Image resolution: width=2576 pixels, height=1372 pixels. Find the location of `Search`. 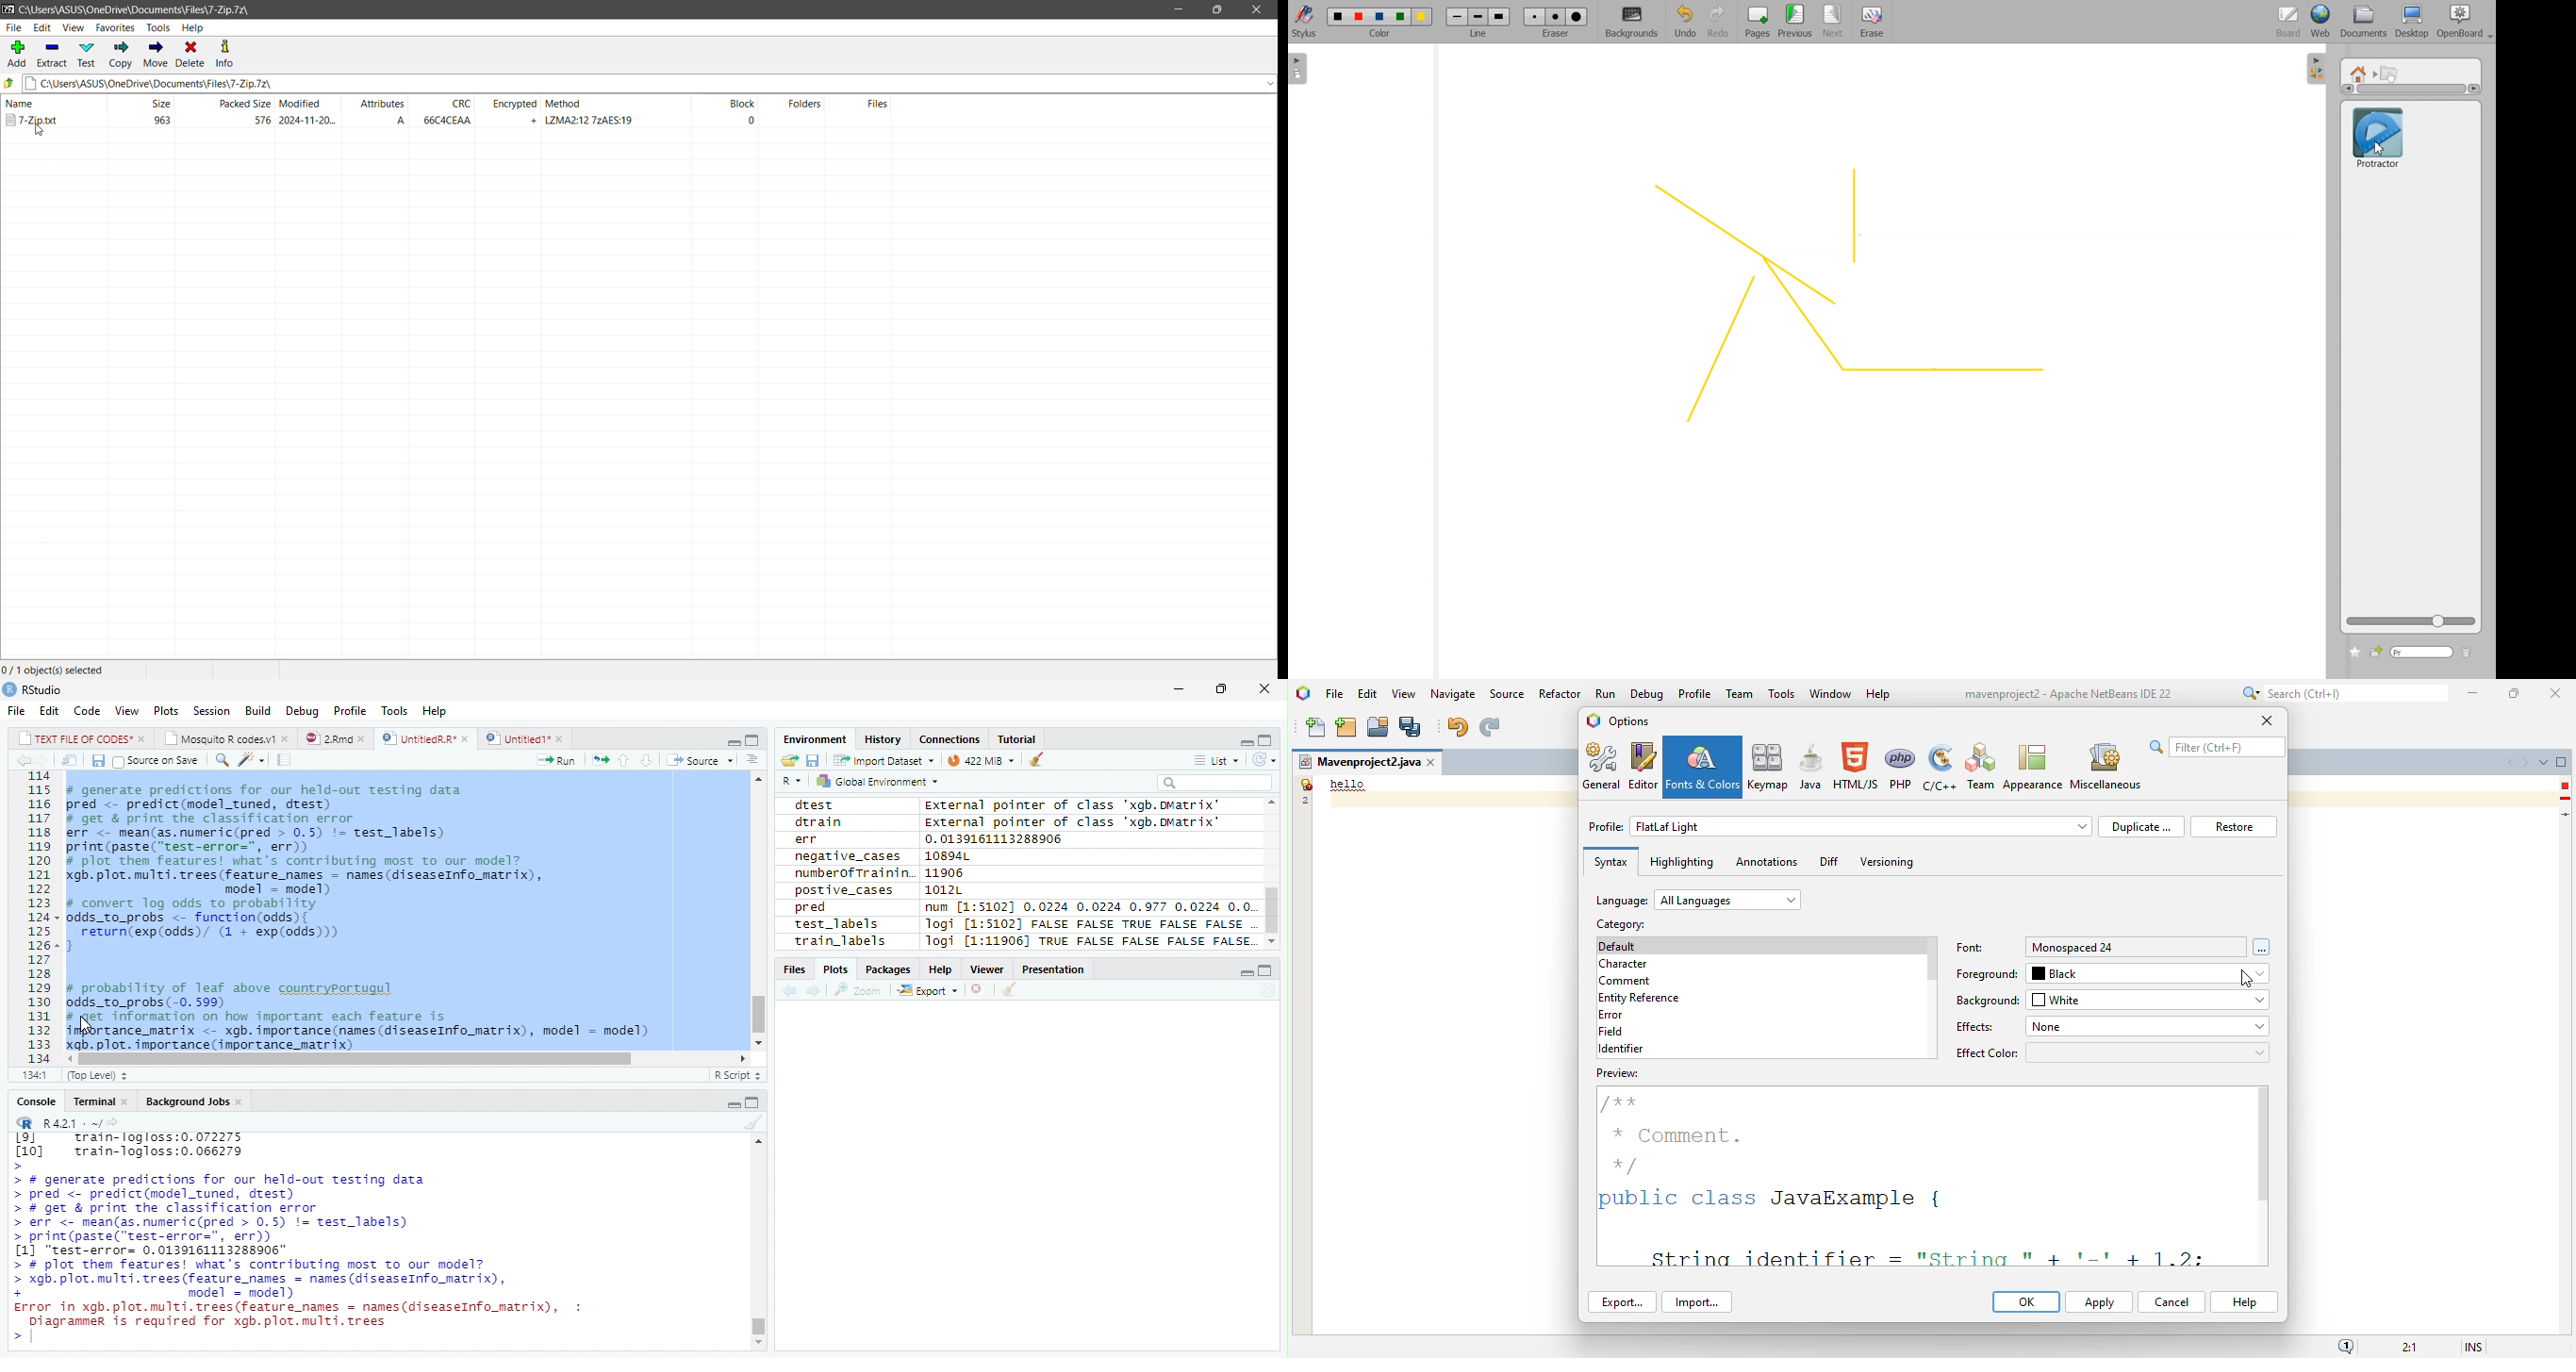

Search is located at coordinates (1214, 783).